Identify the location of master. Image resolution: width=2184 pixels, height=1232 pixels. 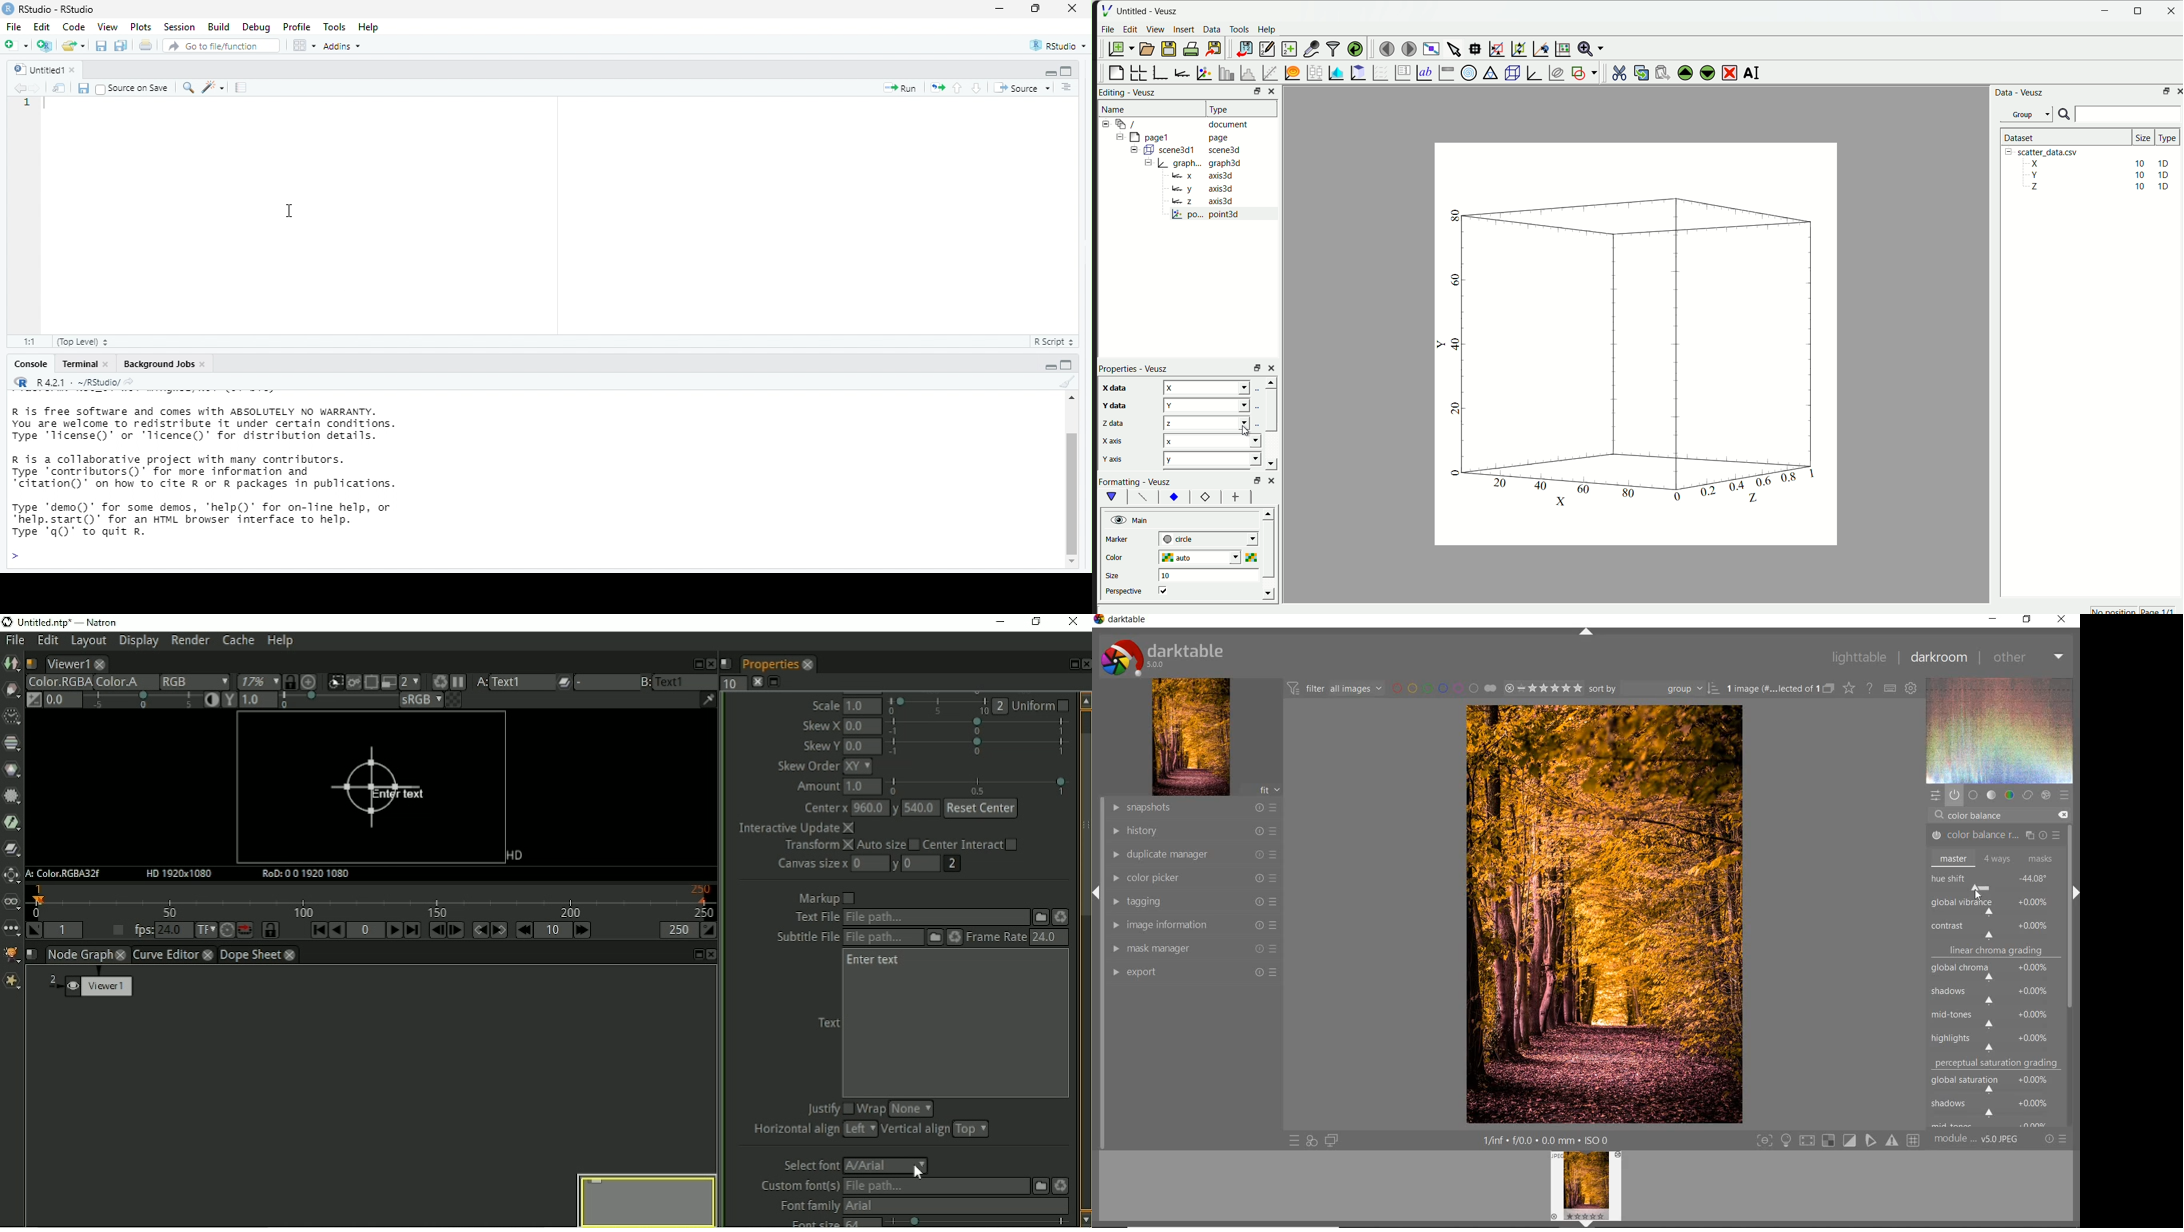
(1993, 858).